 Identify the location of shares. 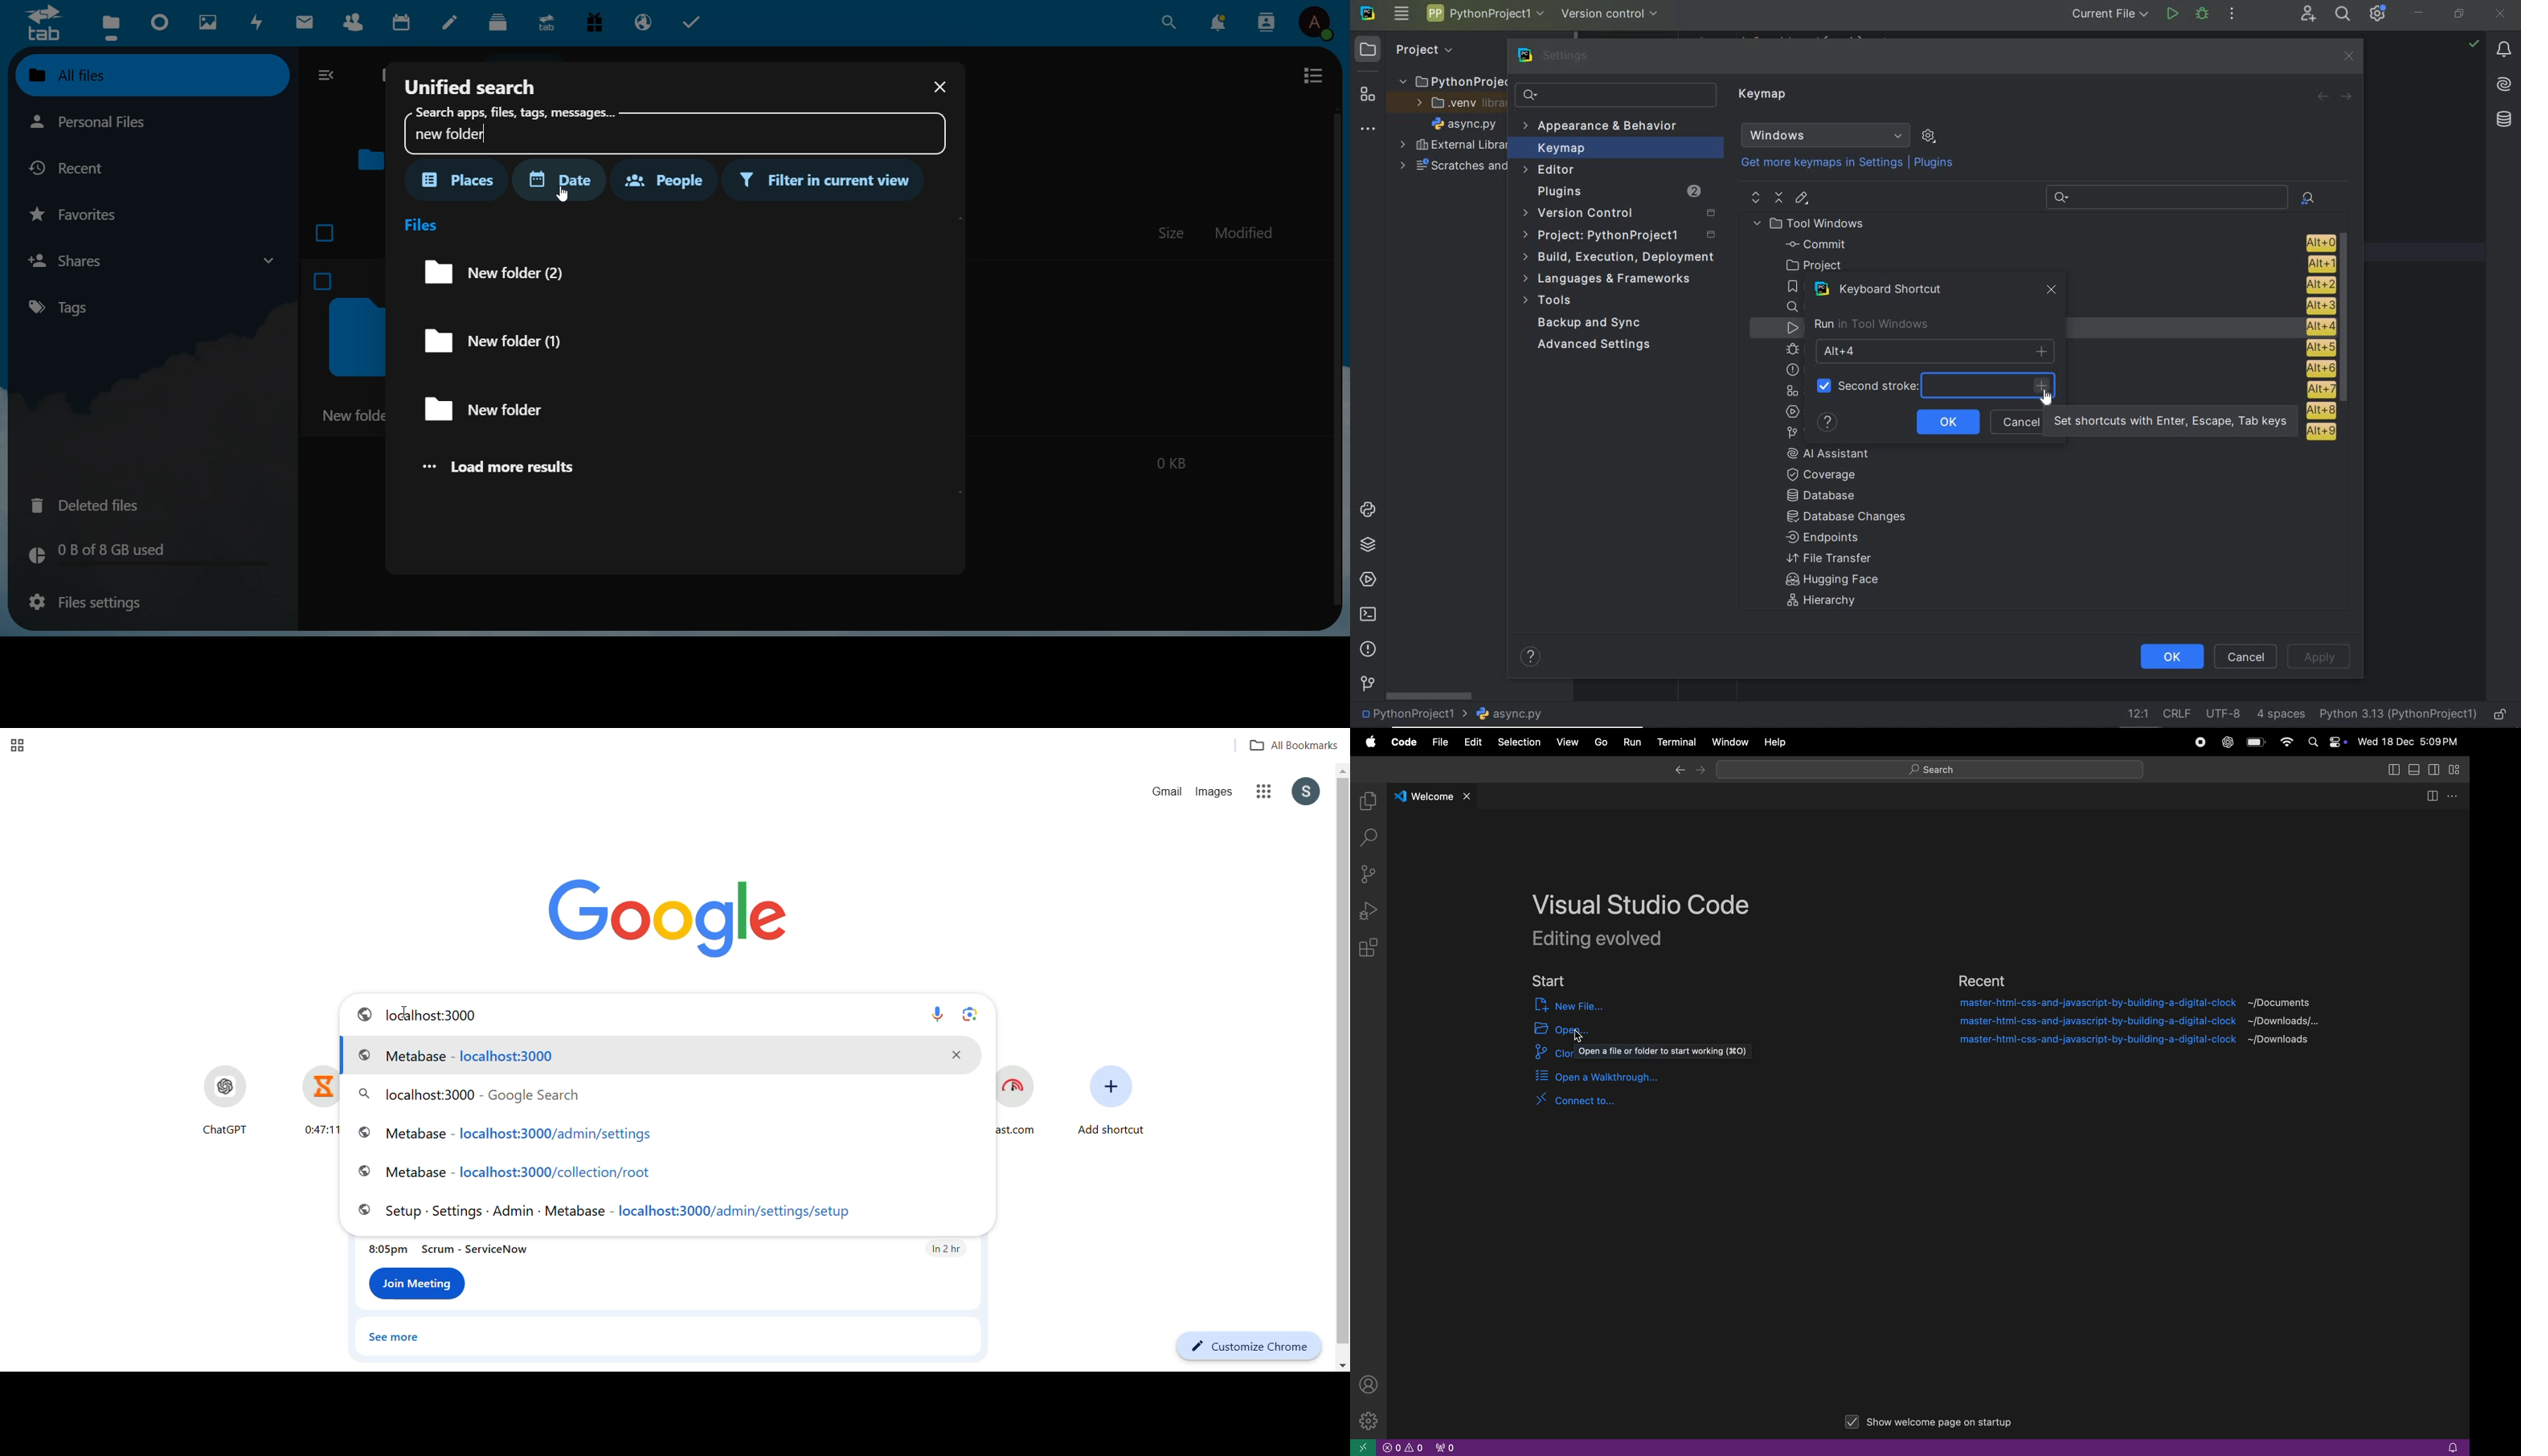
(150, 260).